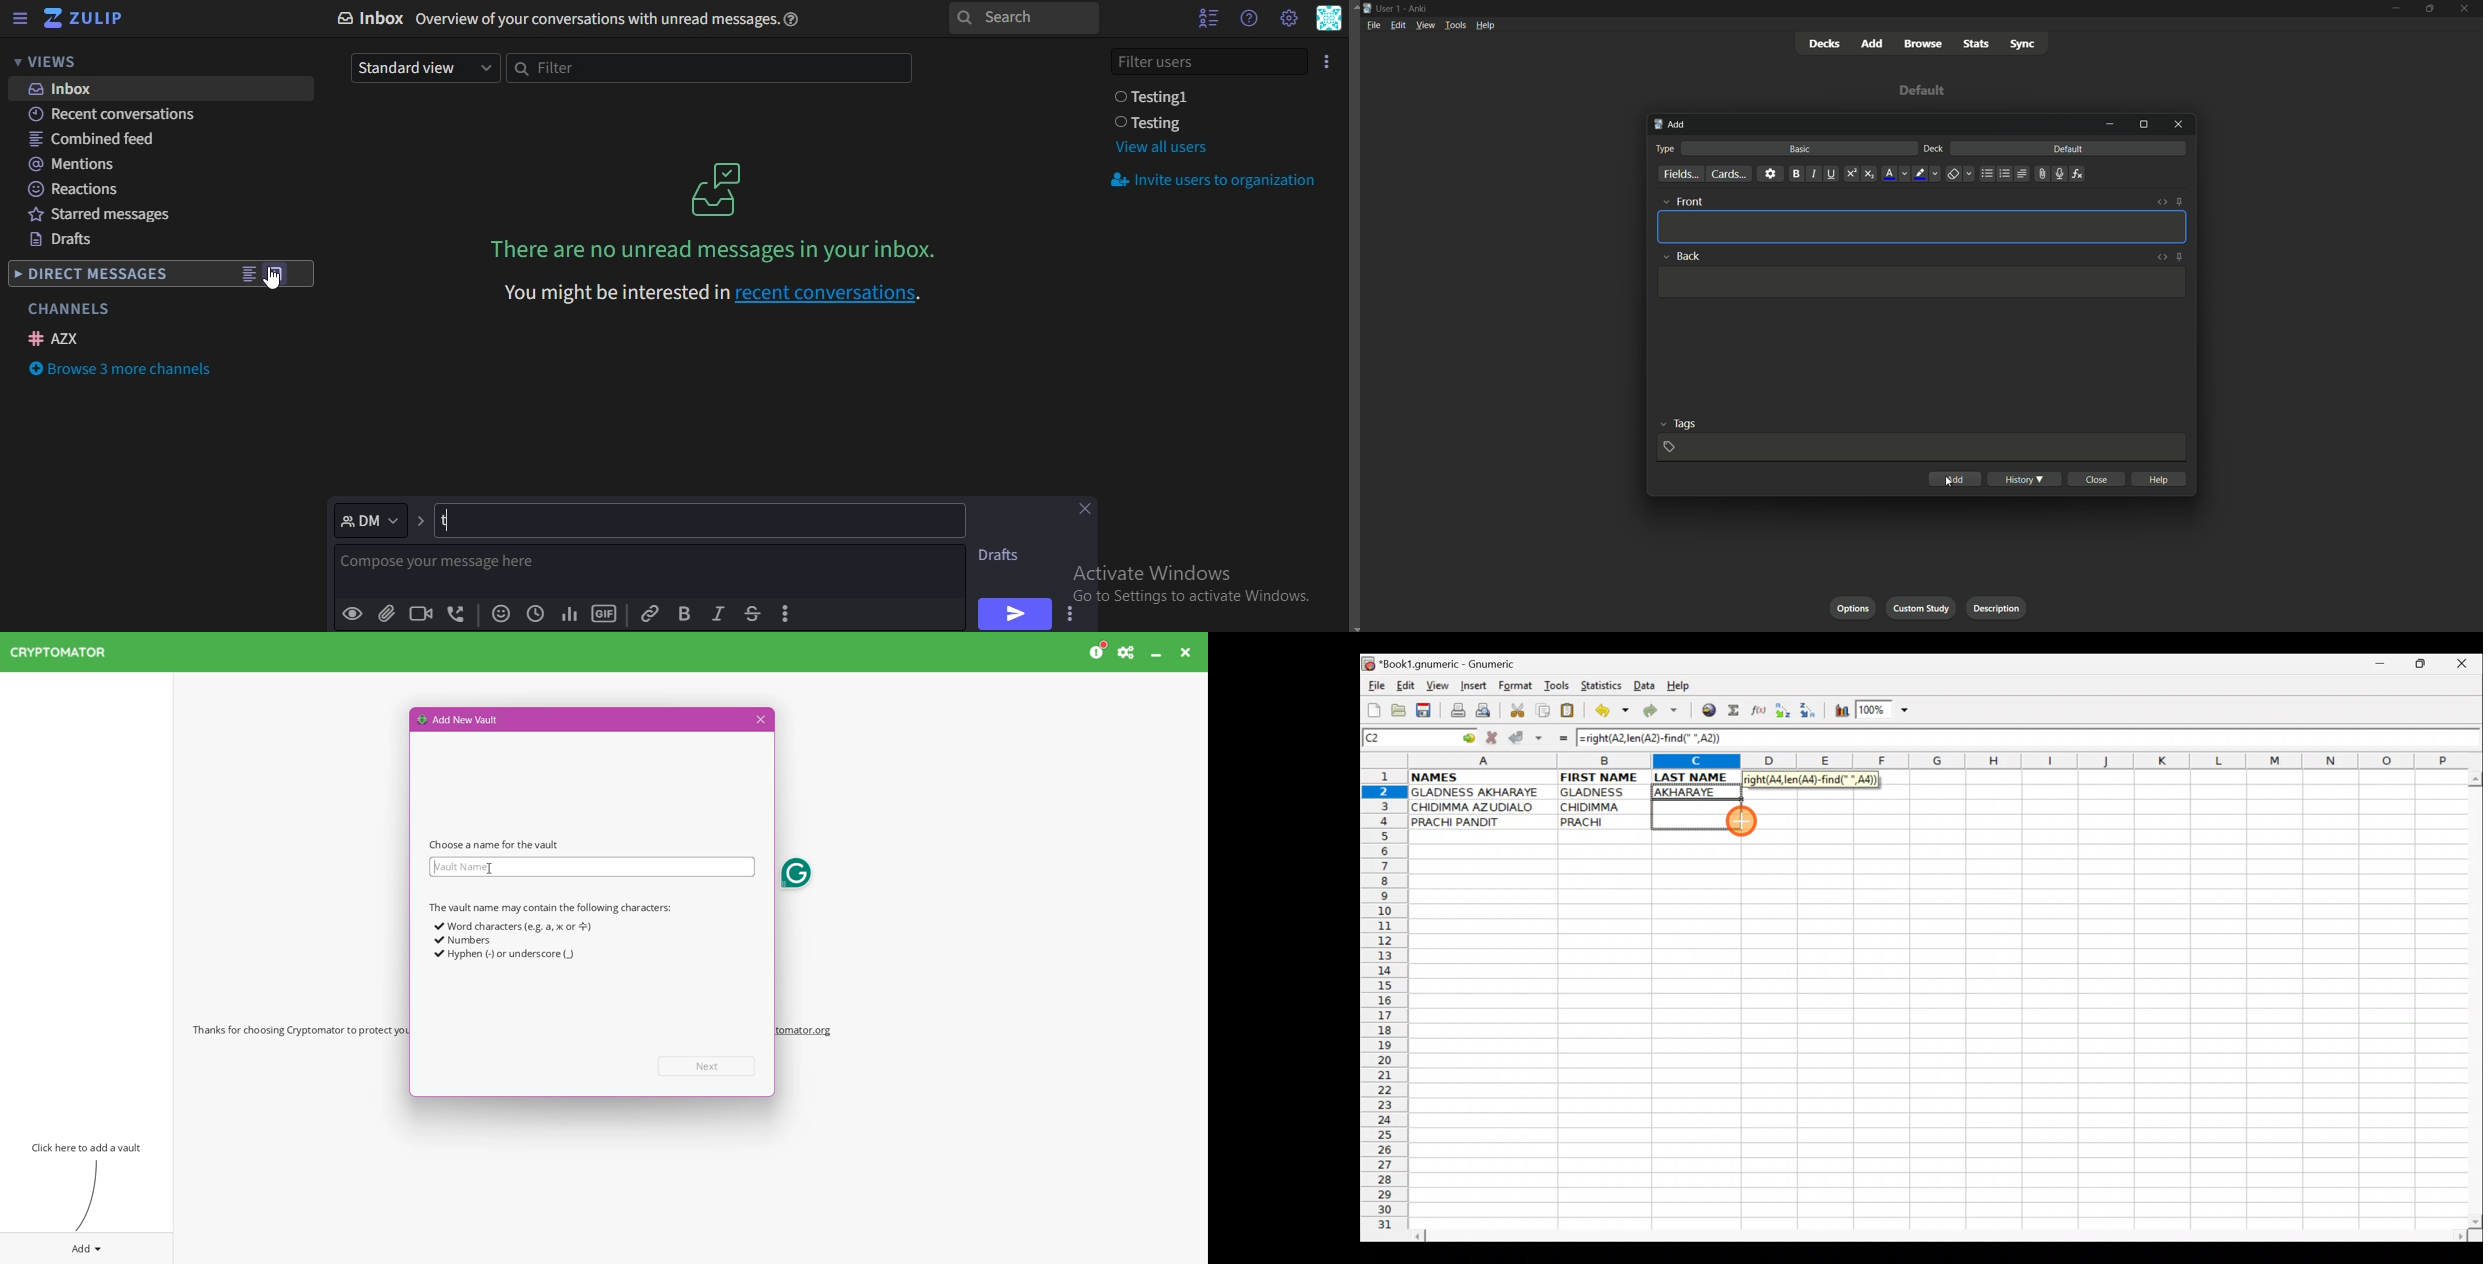  I want to click on maximize, so click(2144, 125).